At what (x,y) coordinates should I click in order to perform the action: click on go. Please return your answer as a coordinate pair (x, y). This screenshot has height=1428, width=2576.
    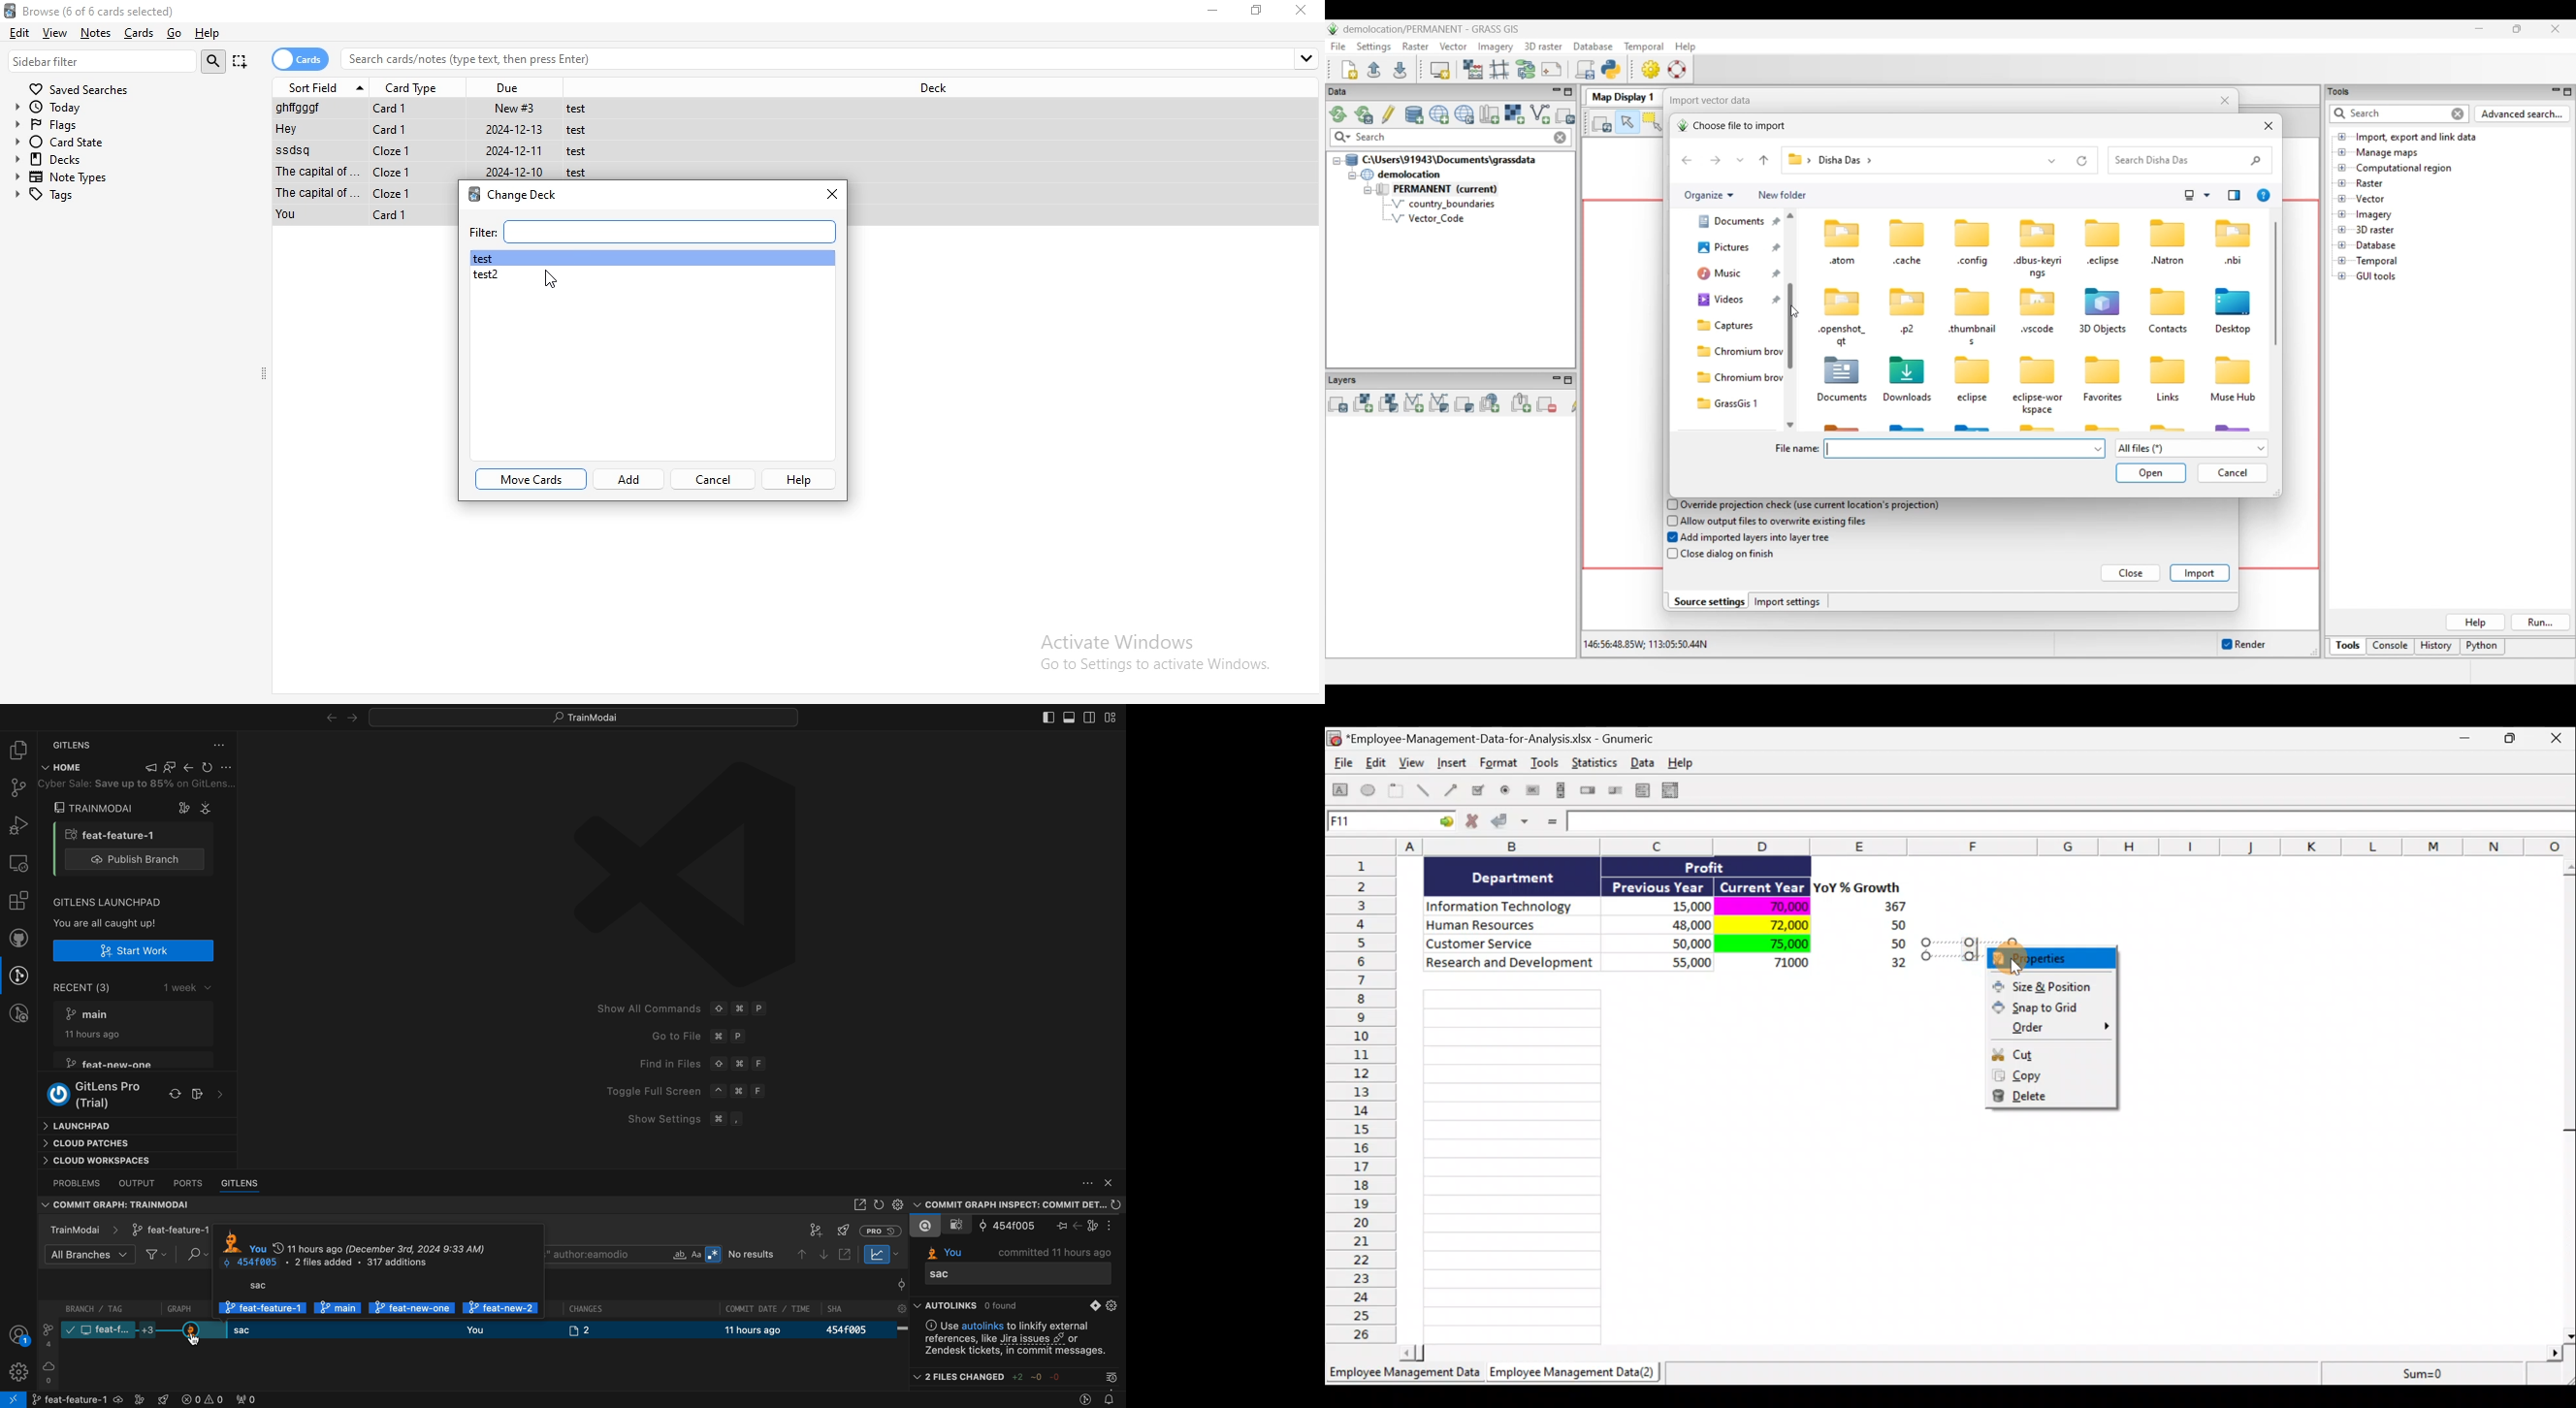
    Looking at the image, I should click on (175, 32).